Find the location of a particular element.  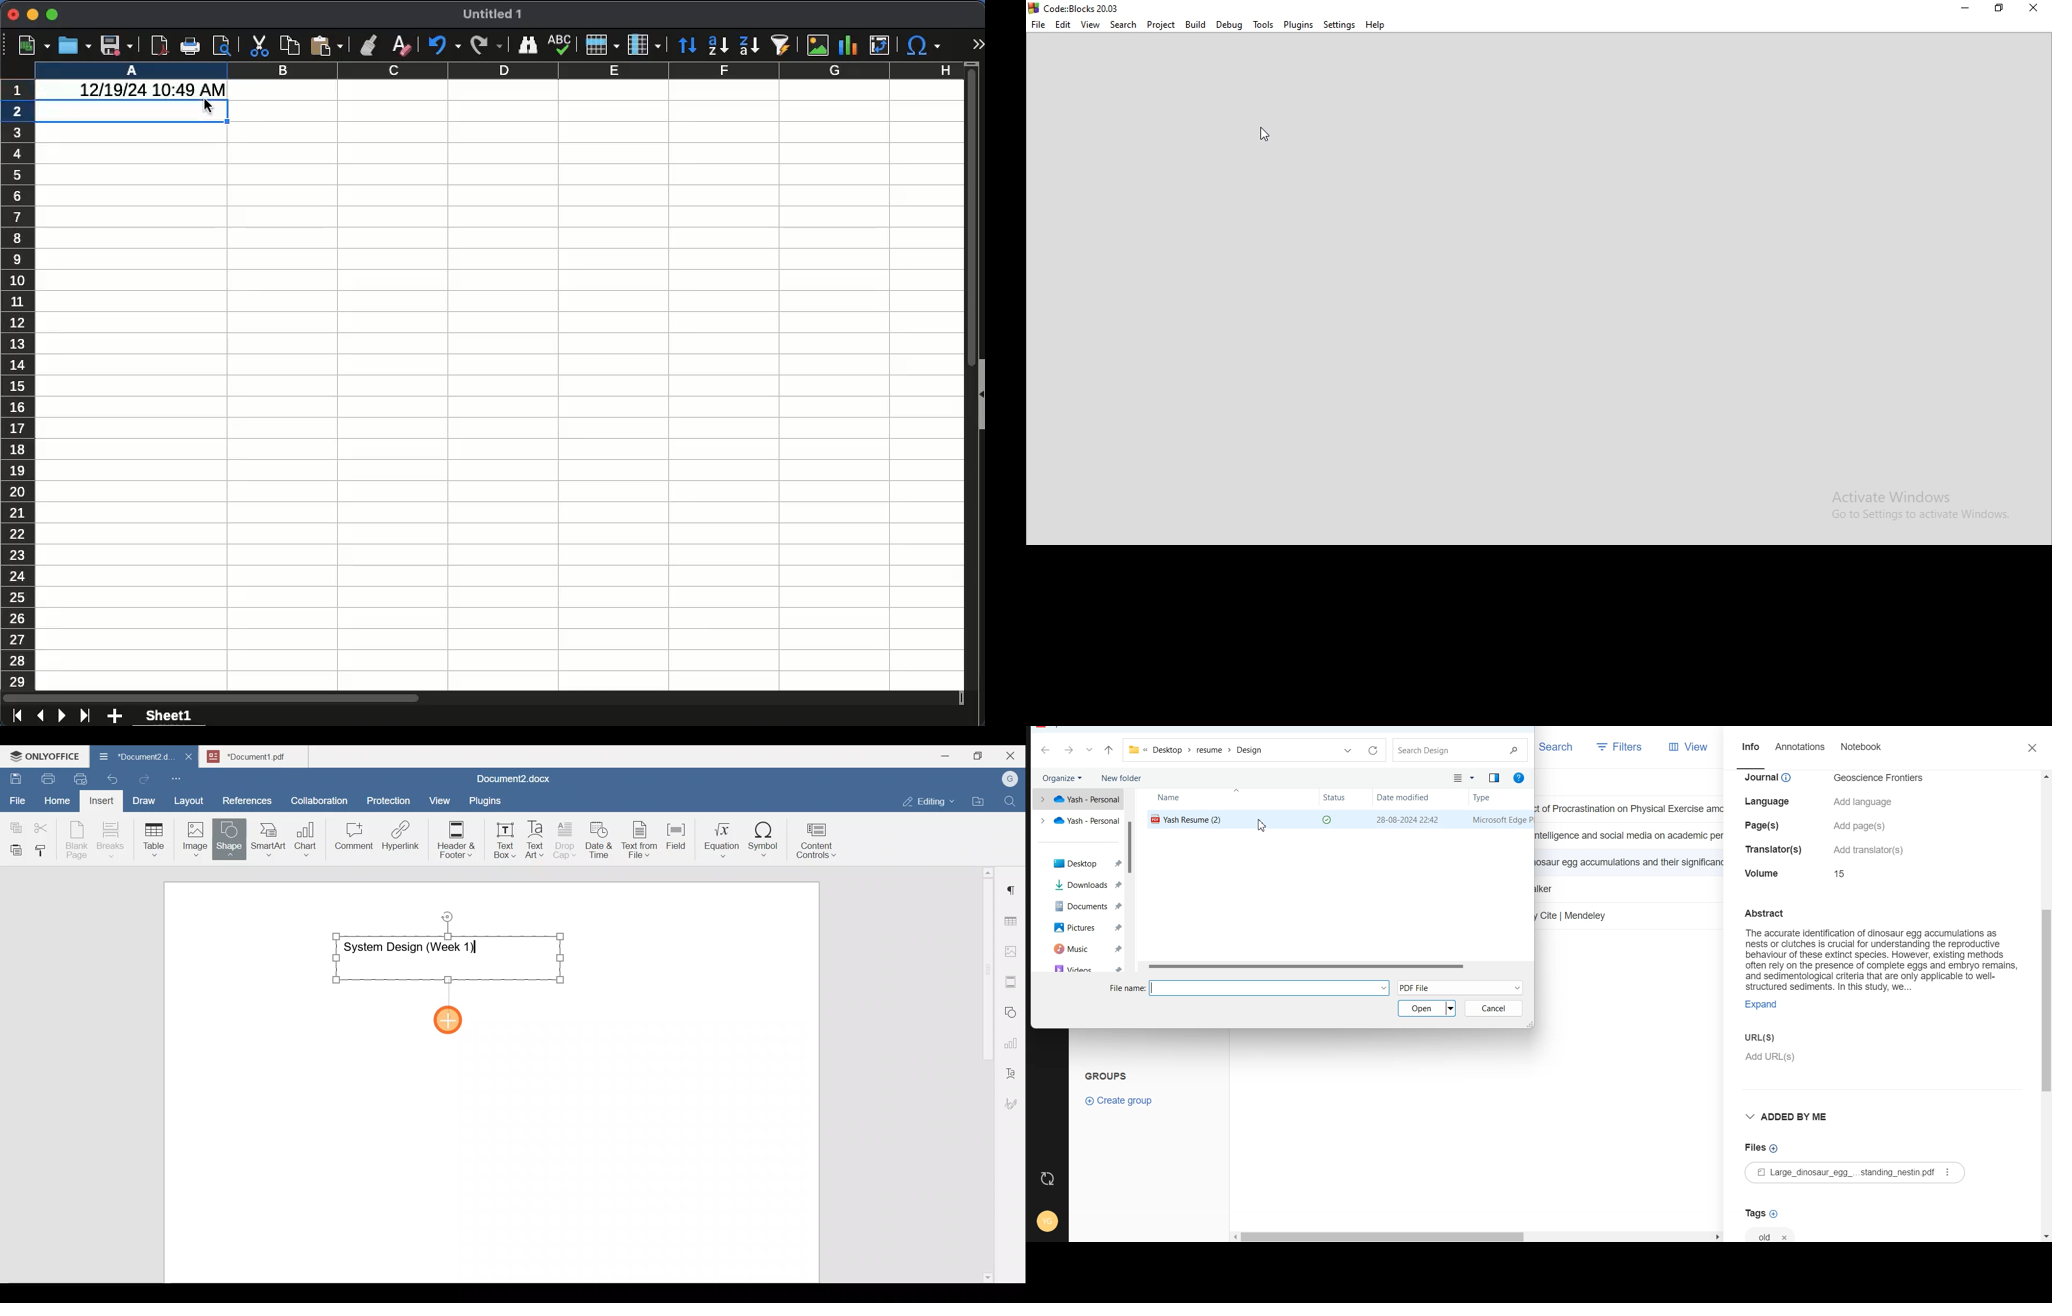

Project  is located at coordinates (1161, 25).